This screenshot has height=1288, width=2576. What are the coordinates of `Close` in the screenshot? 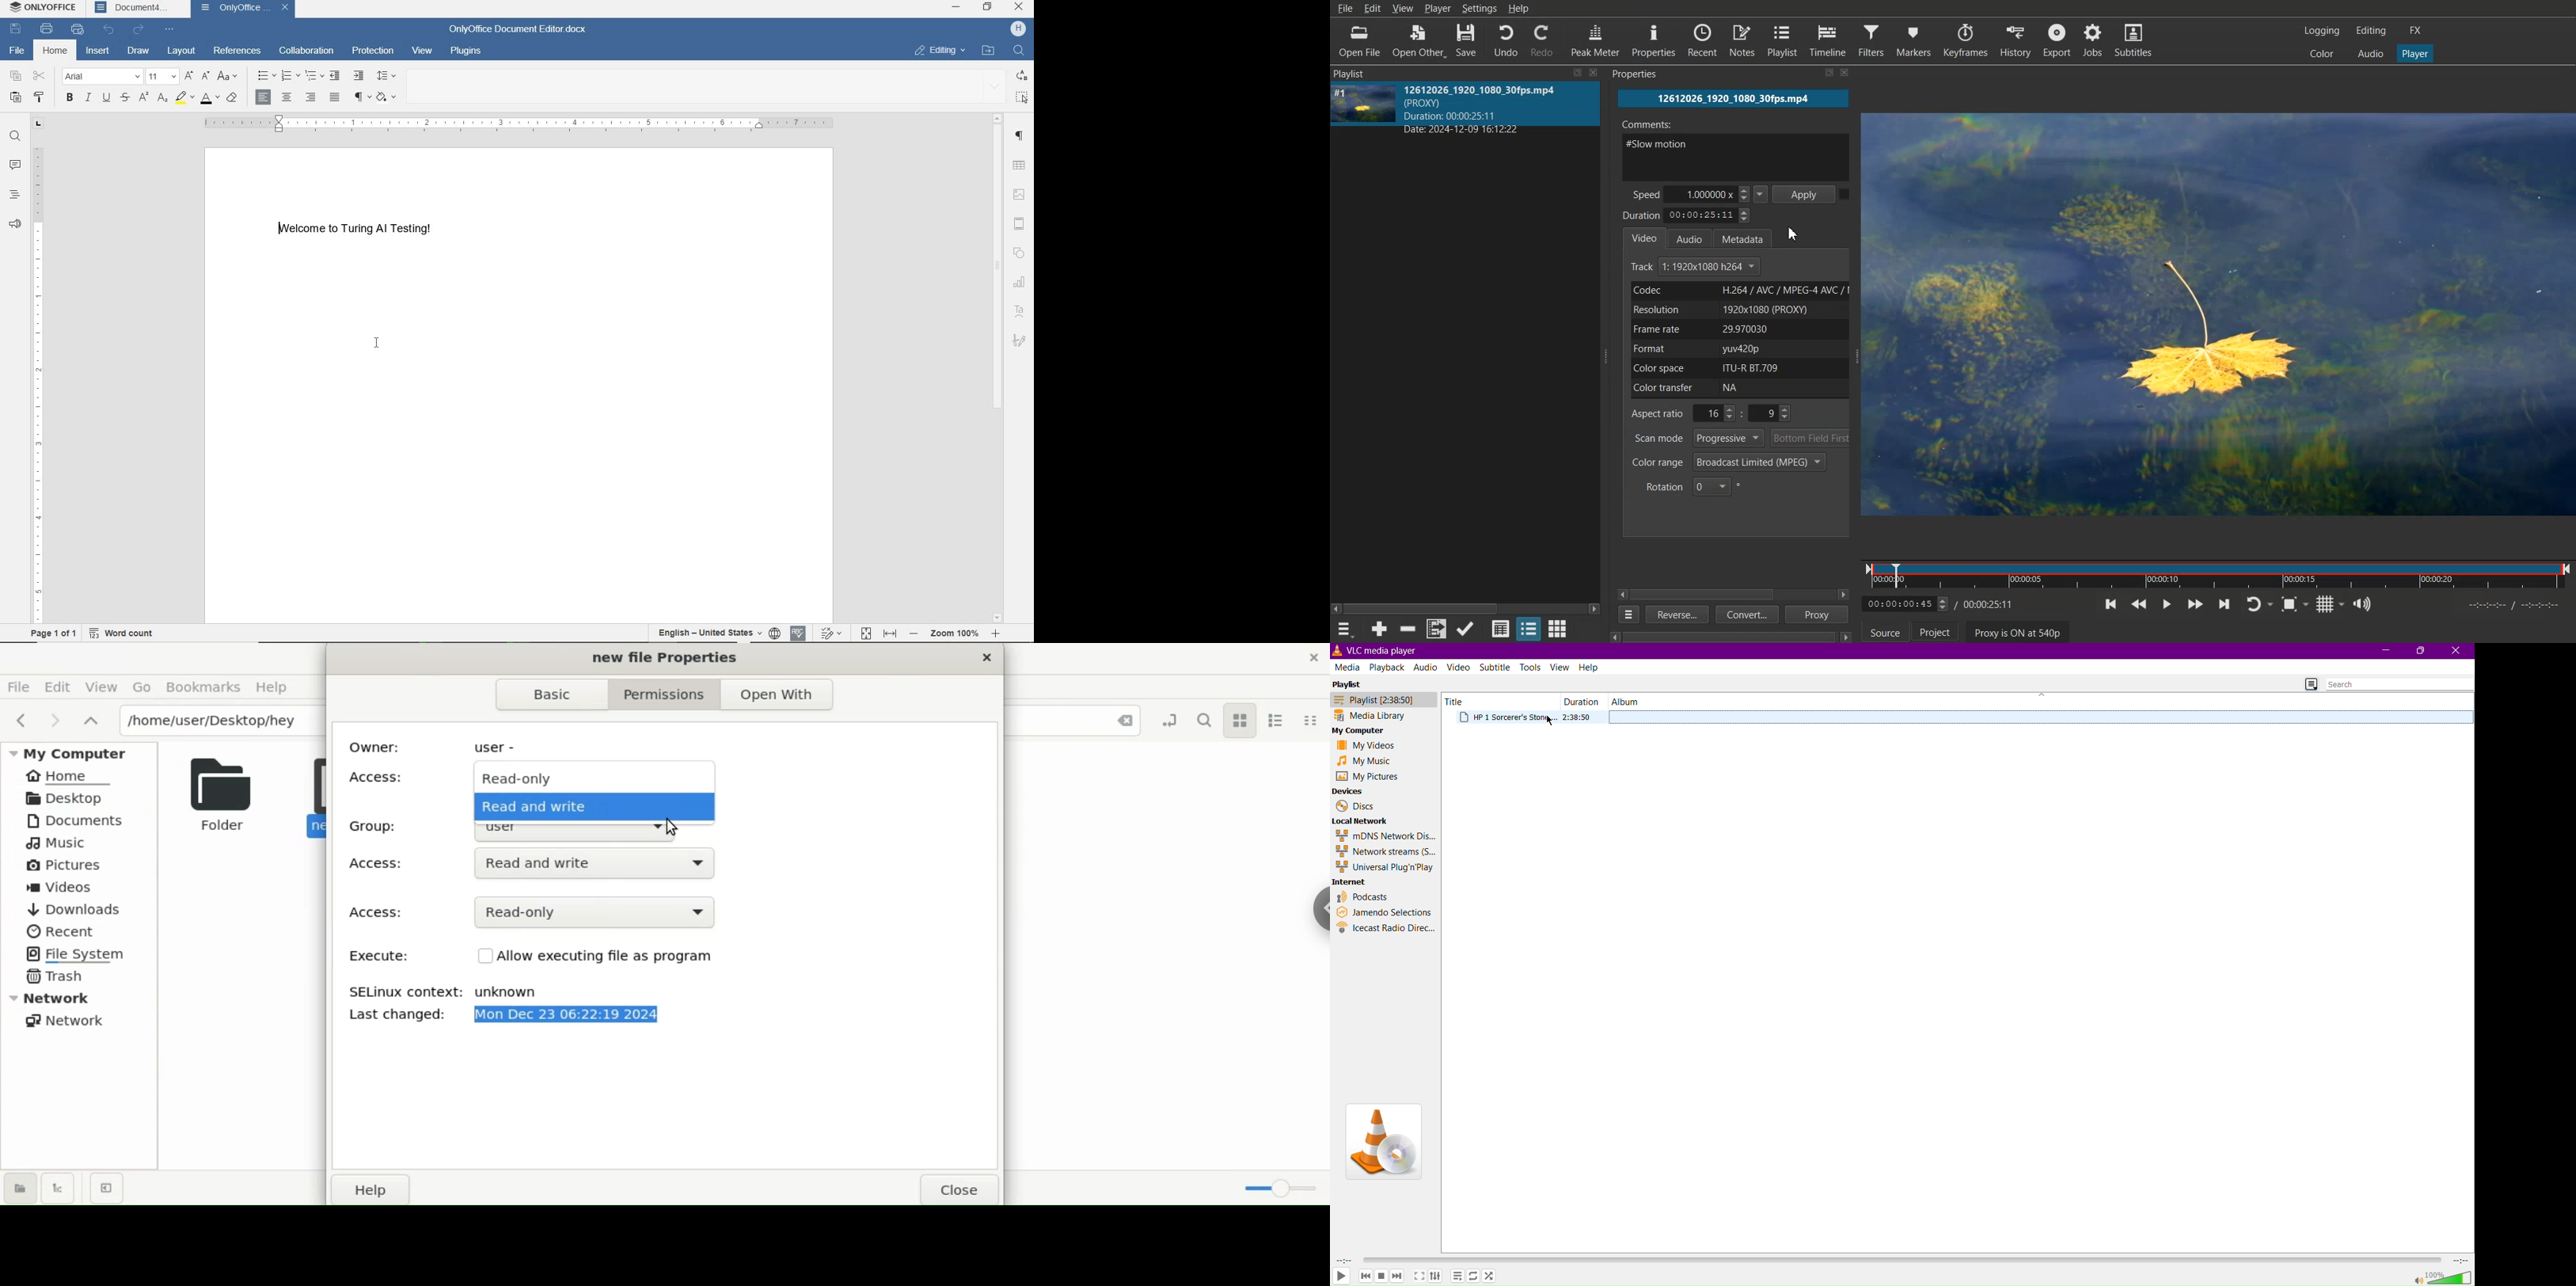 It's located at (2458, 651).